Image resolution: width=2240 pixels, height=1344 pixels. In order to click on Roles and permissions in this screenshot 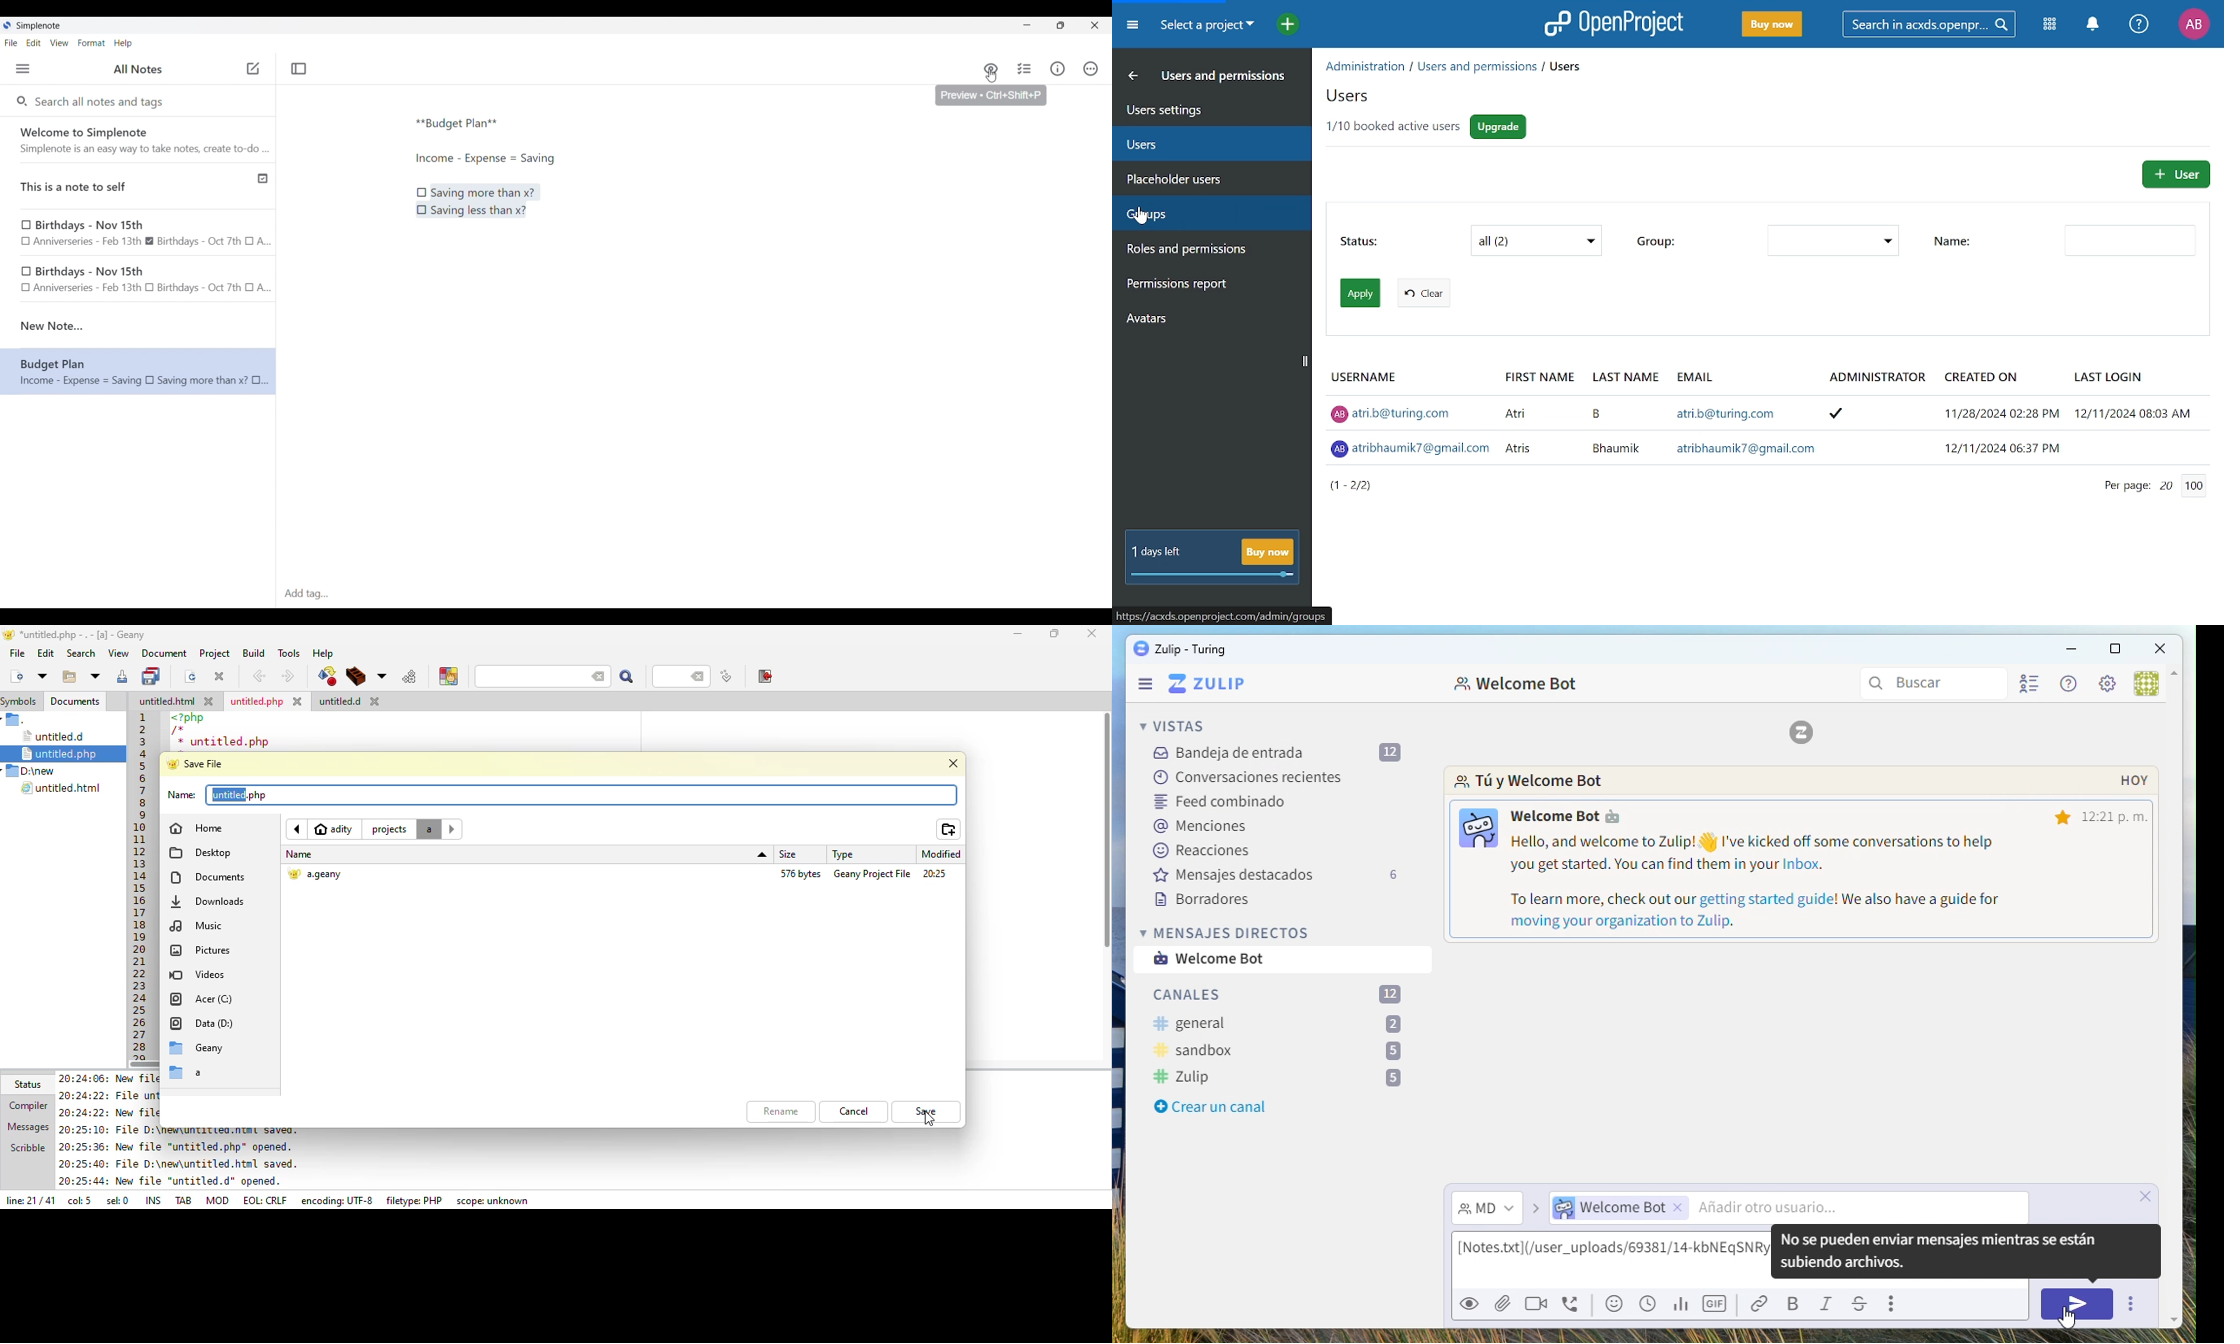, I will do `click(1201, 251)`.